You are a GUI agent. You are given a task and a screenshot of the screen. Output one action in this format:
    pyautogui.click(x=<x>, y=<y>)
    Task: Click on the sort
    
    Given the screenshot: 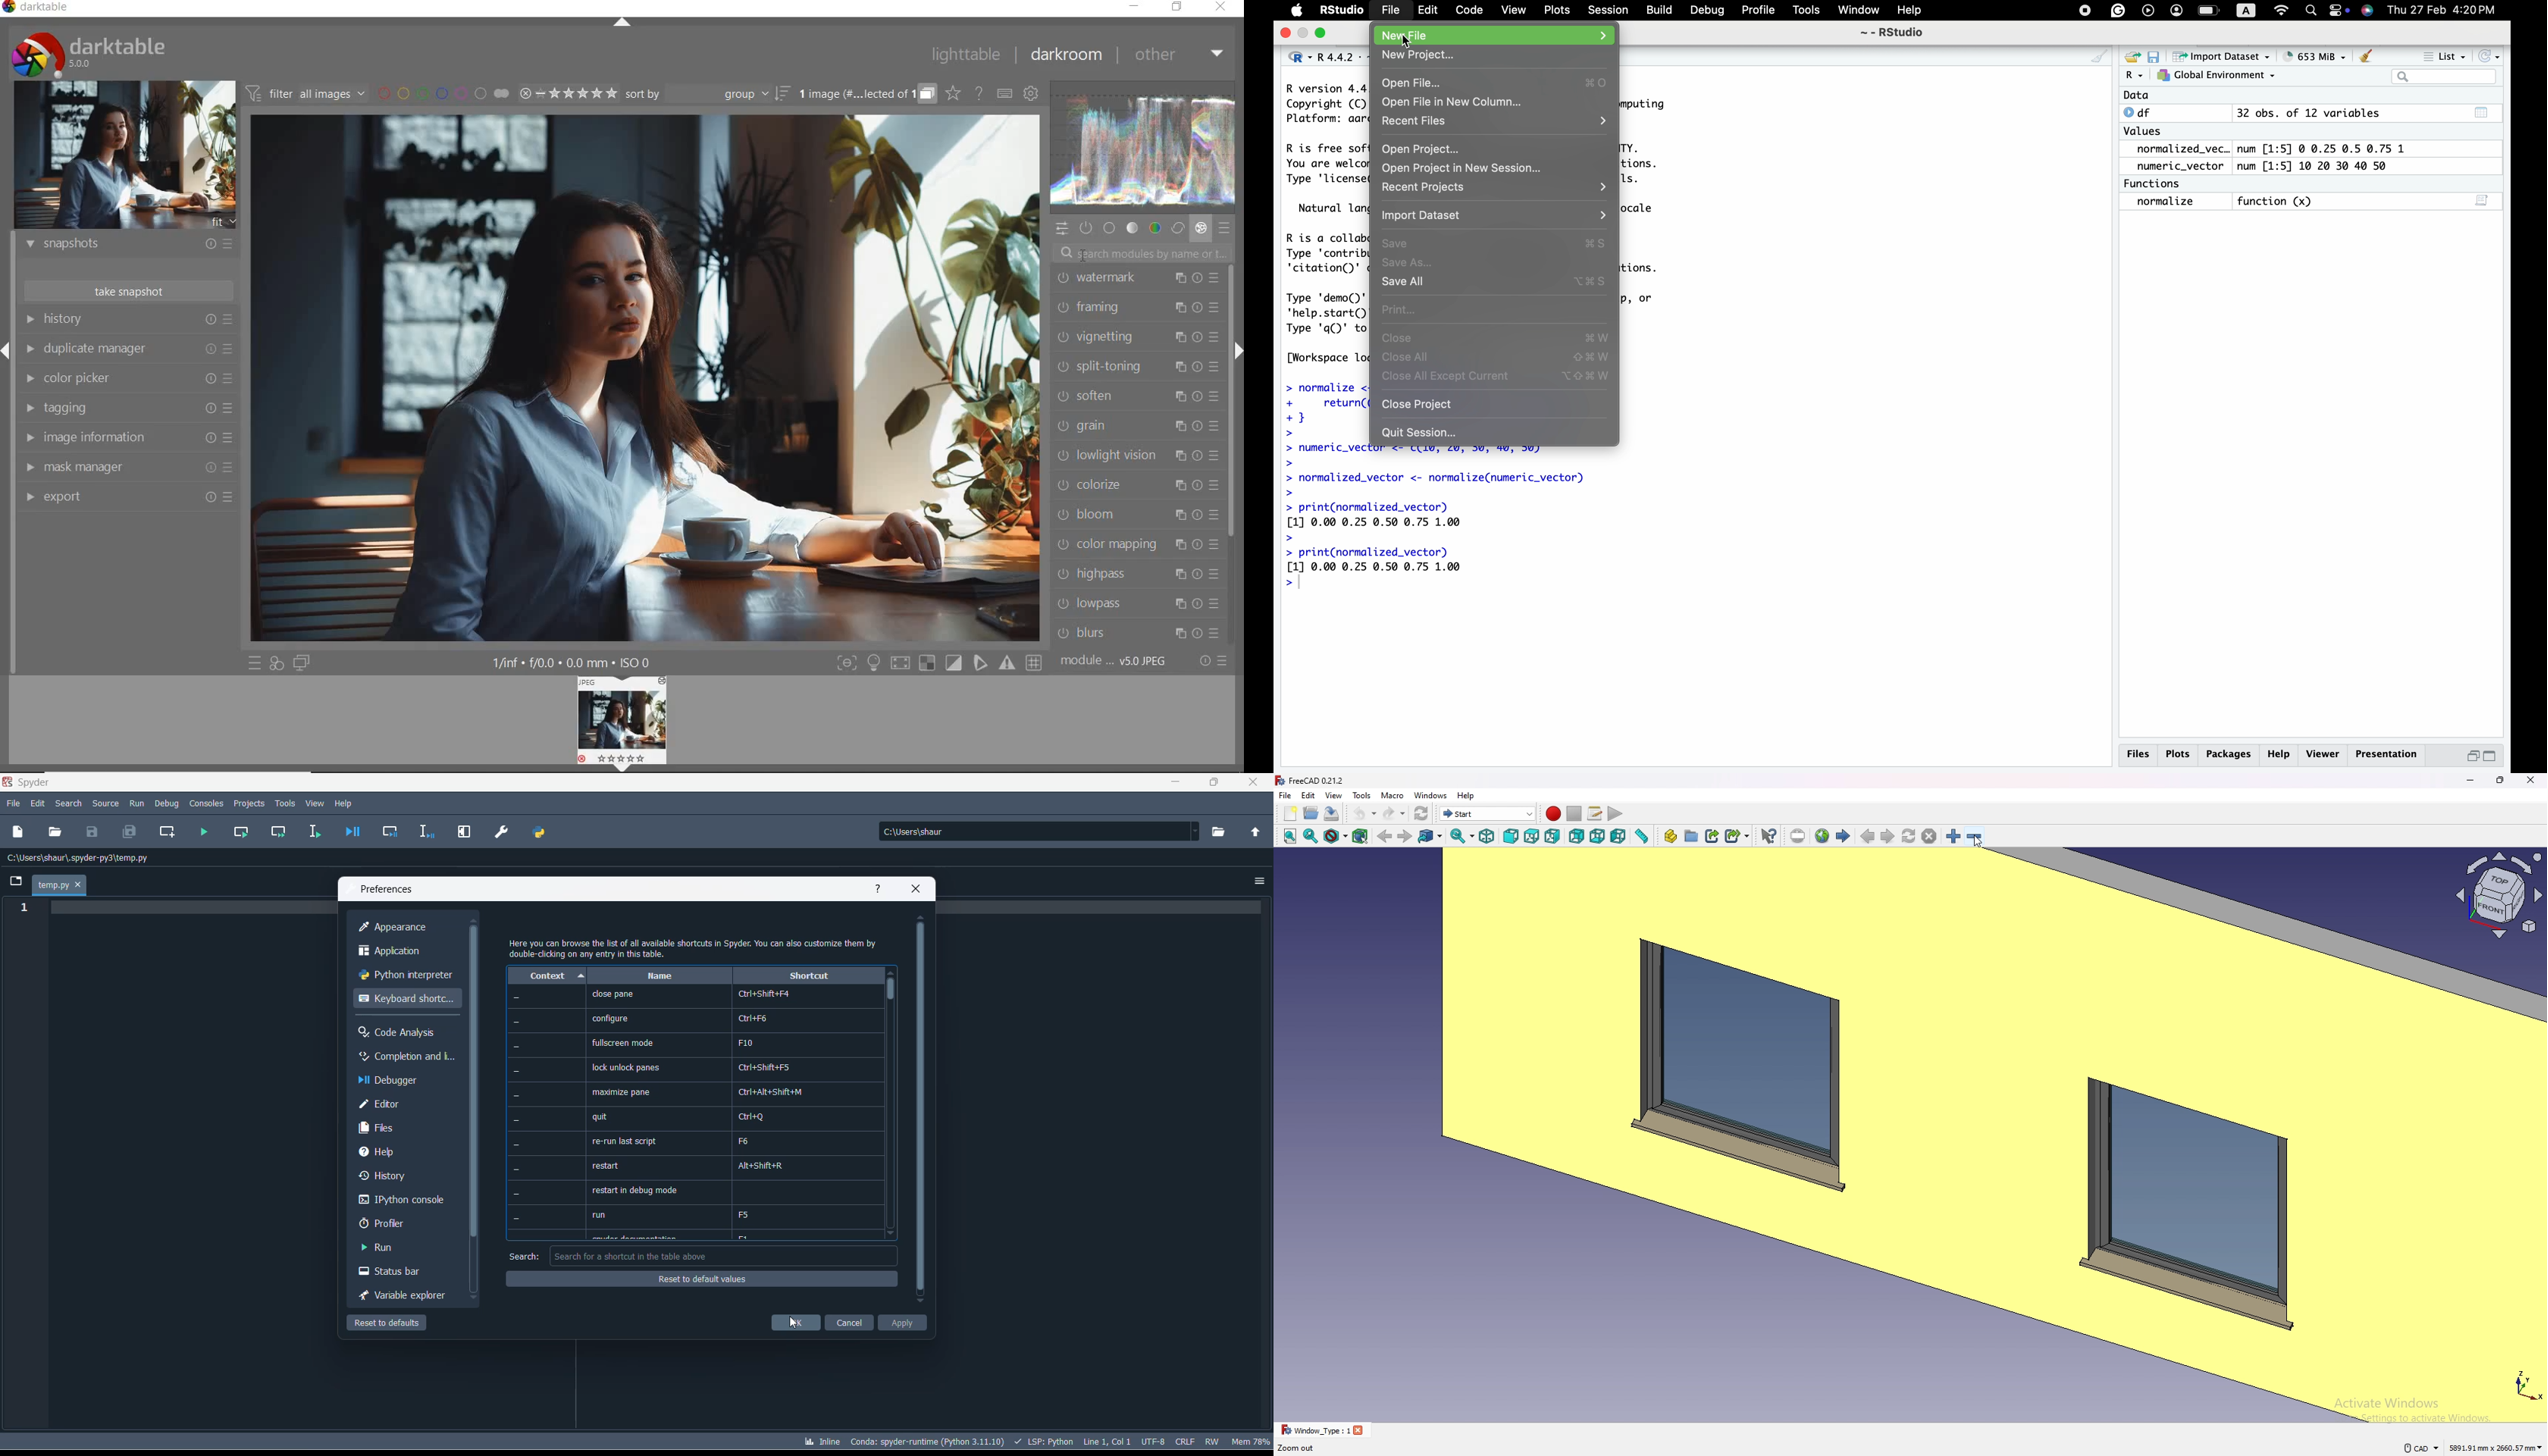 What is the action you would take?
    pyautogui.click(x=707, y=95)
    